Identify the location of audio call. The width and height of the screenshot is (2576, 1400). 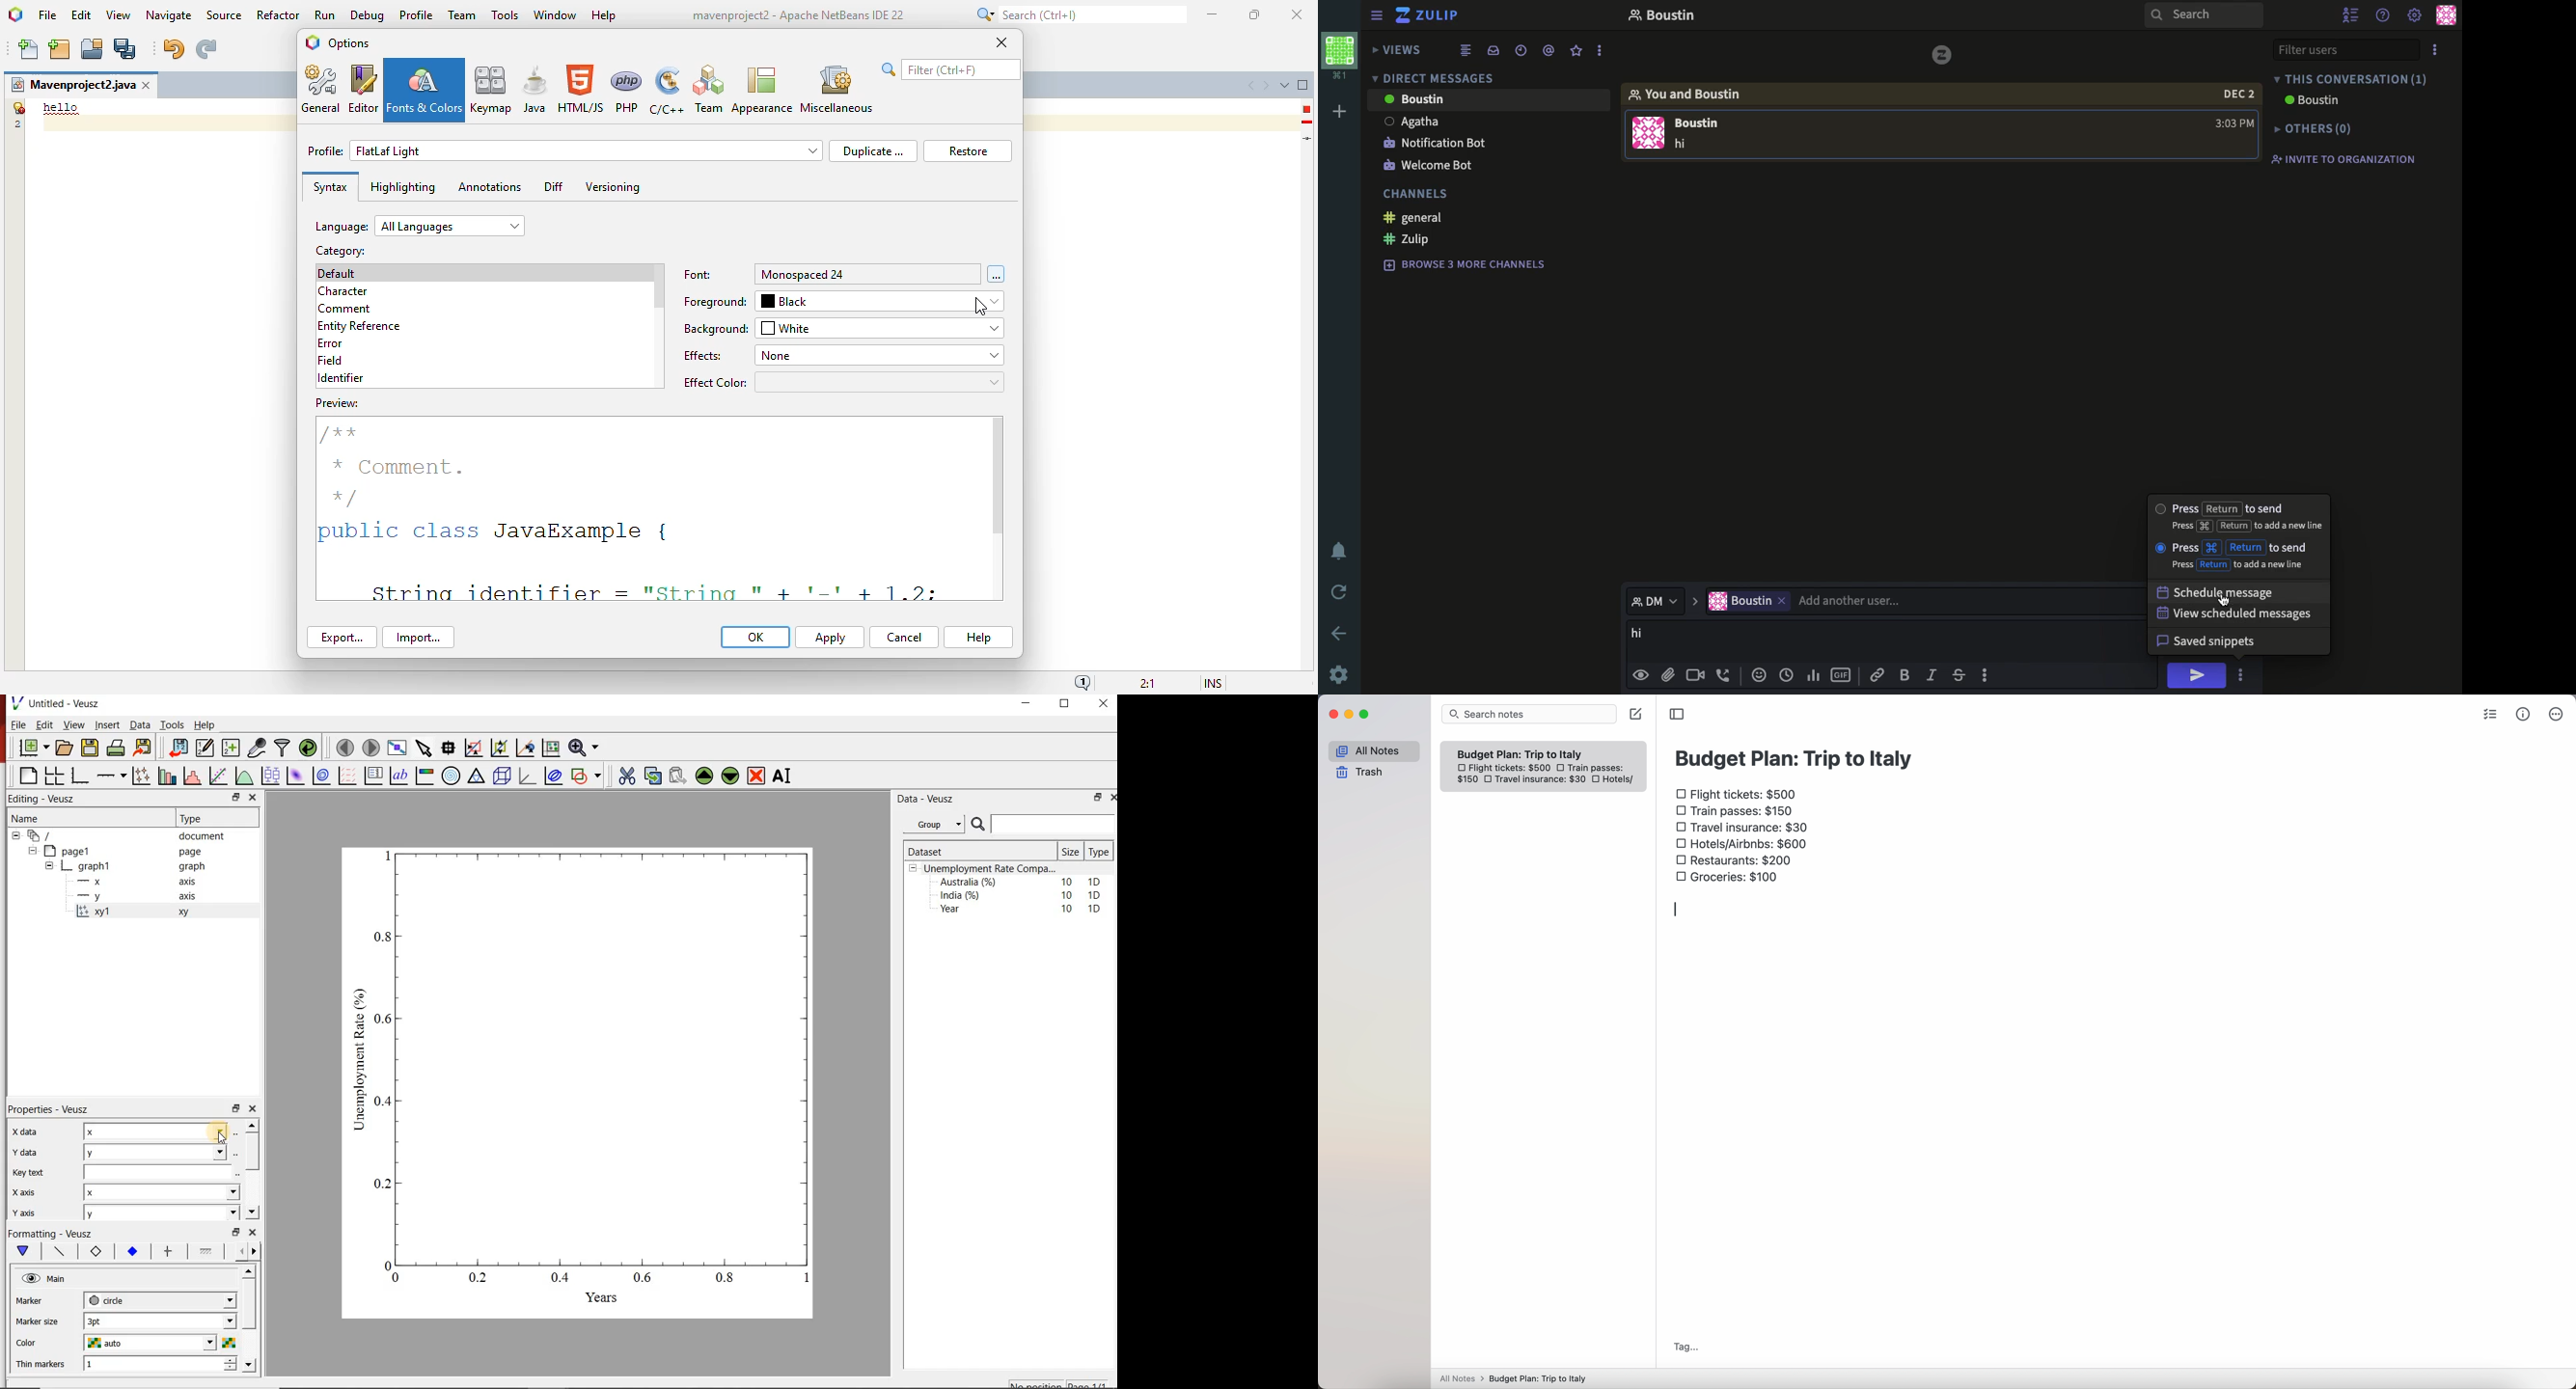
(1723, 673).